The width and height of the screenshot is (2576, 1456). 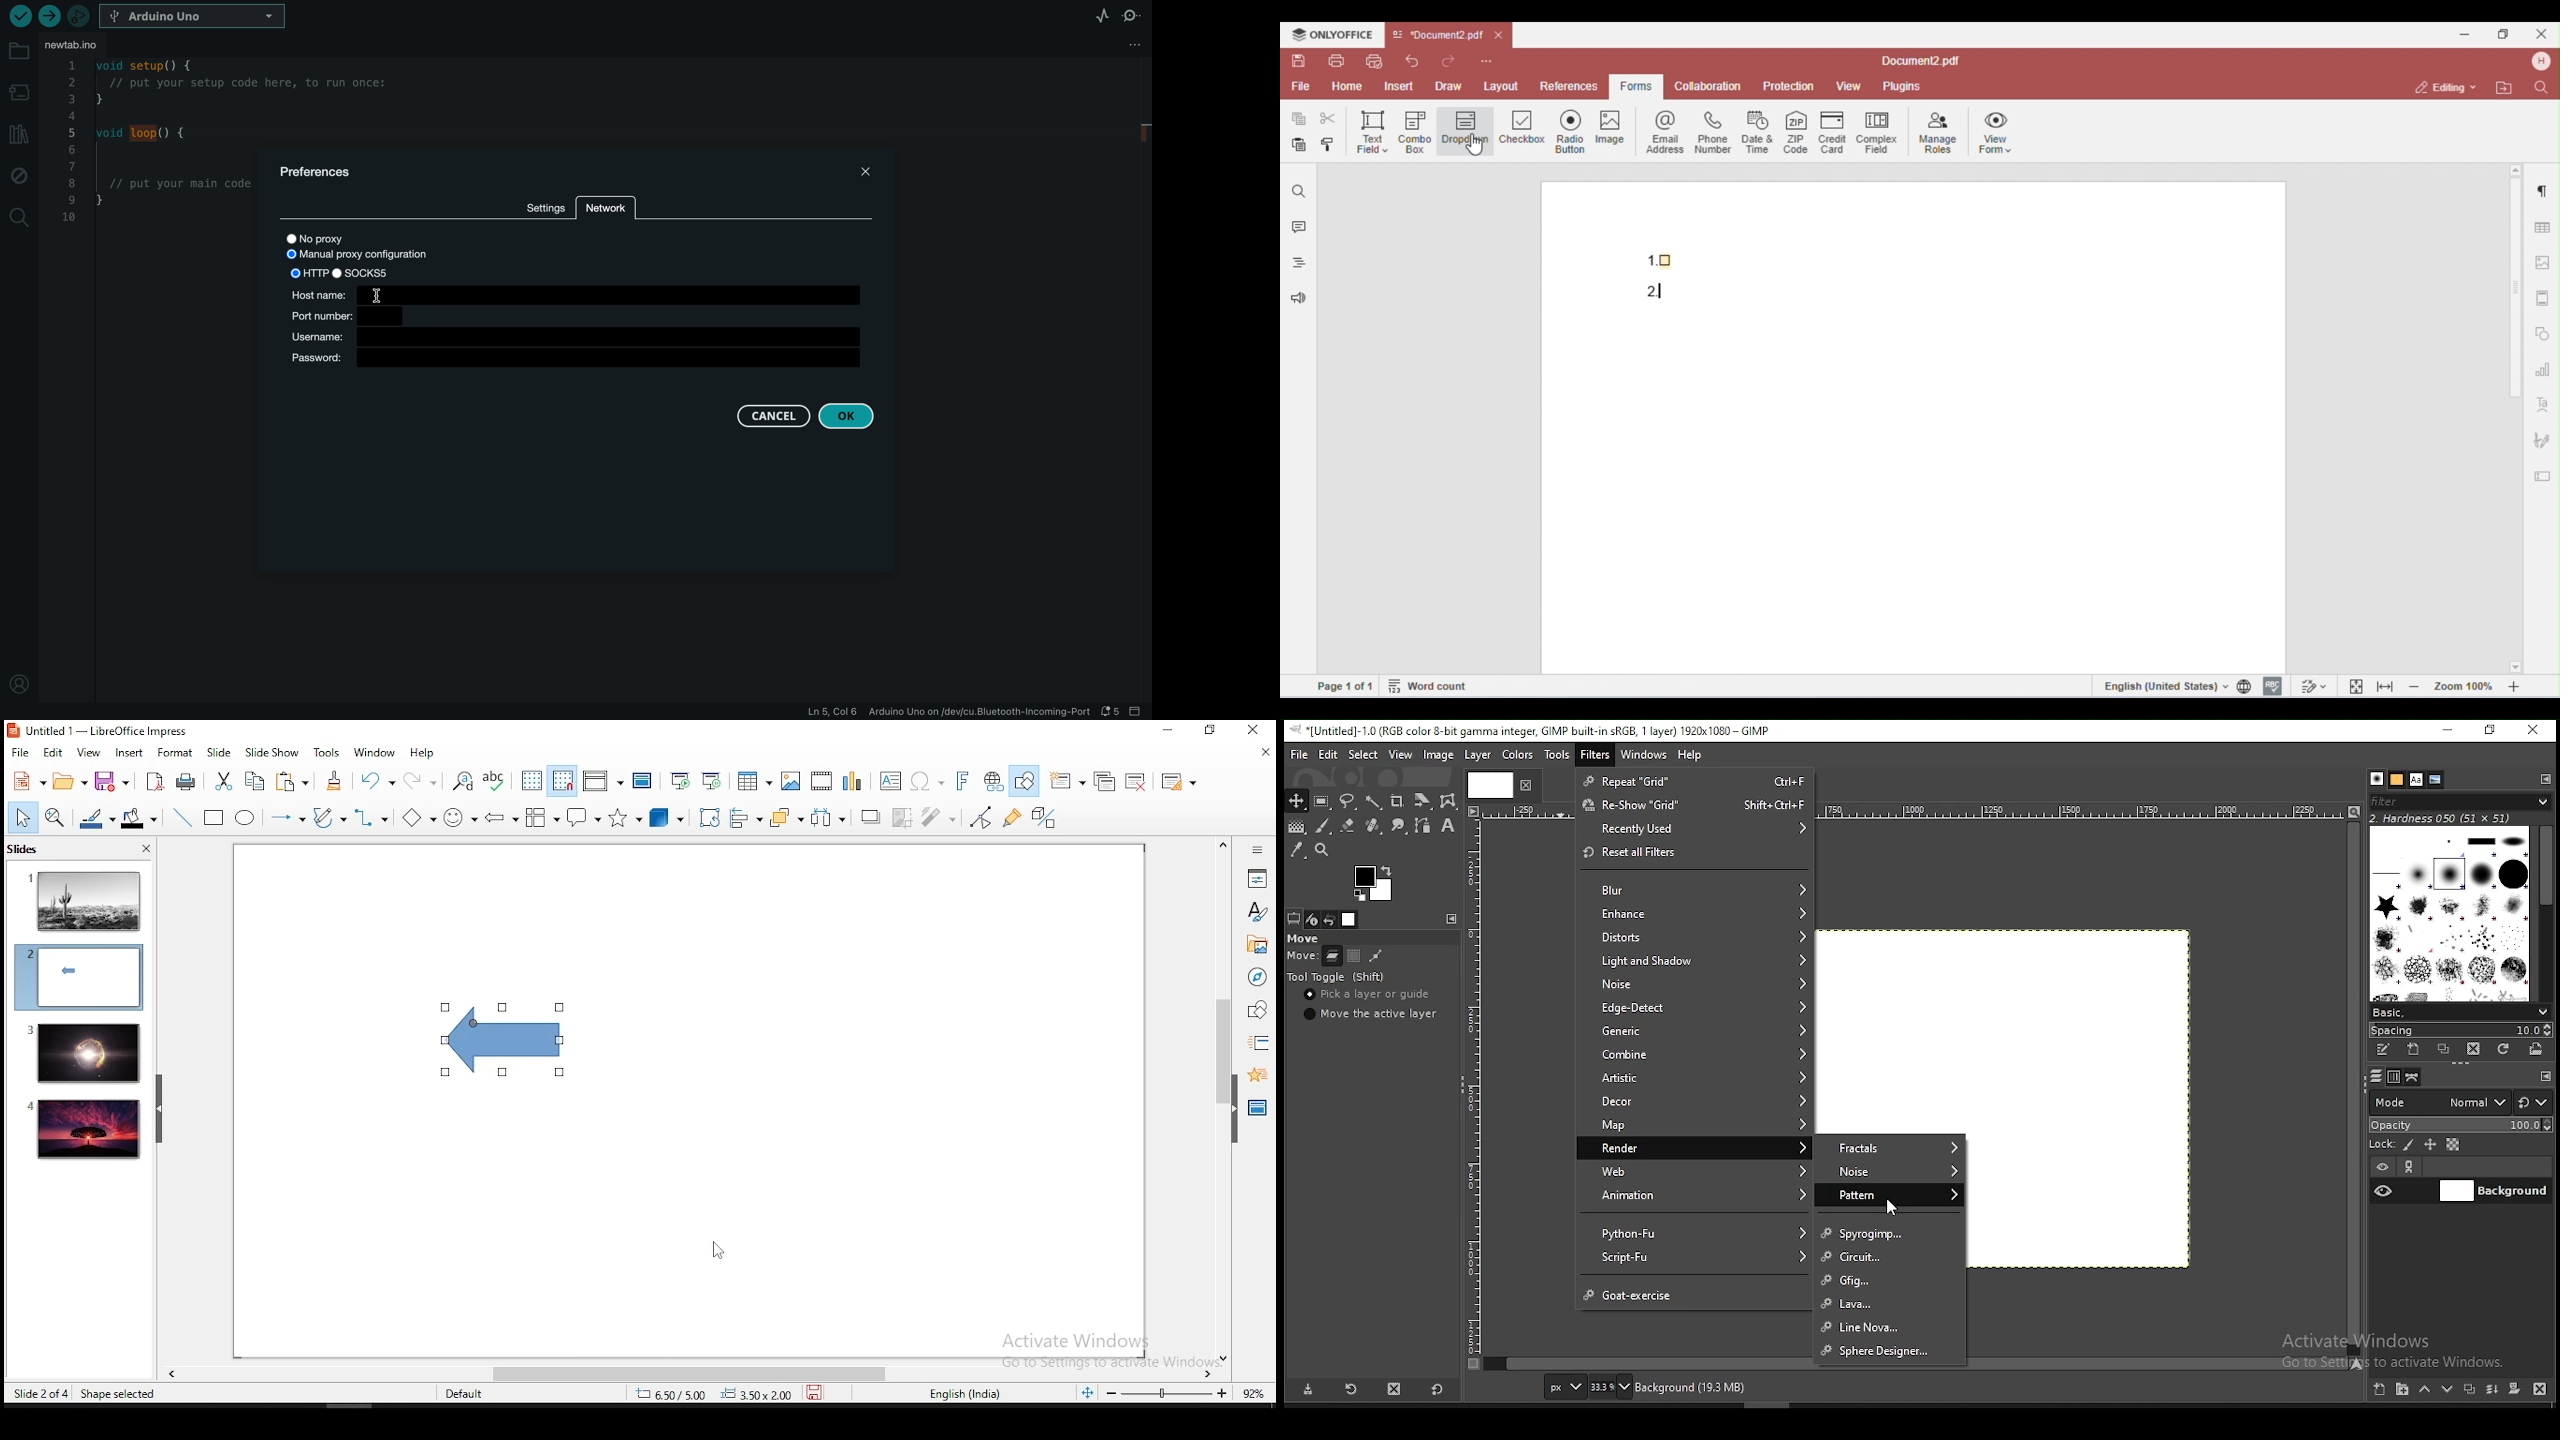 I want to click on distribute, so click(x=830, y=818).